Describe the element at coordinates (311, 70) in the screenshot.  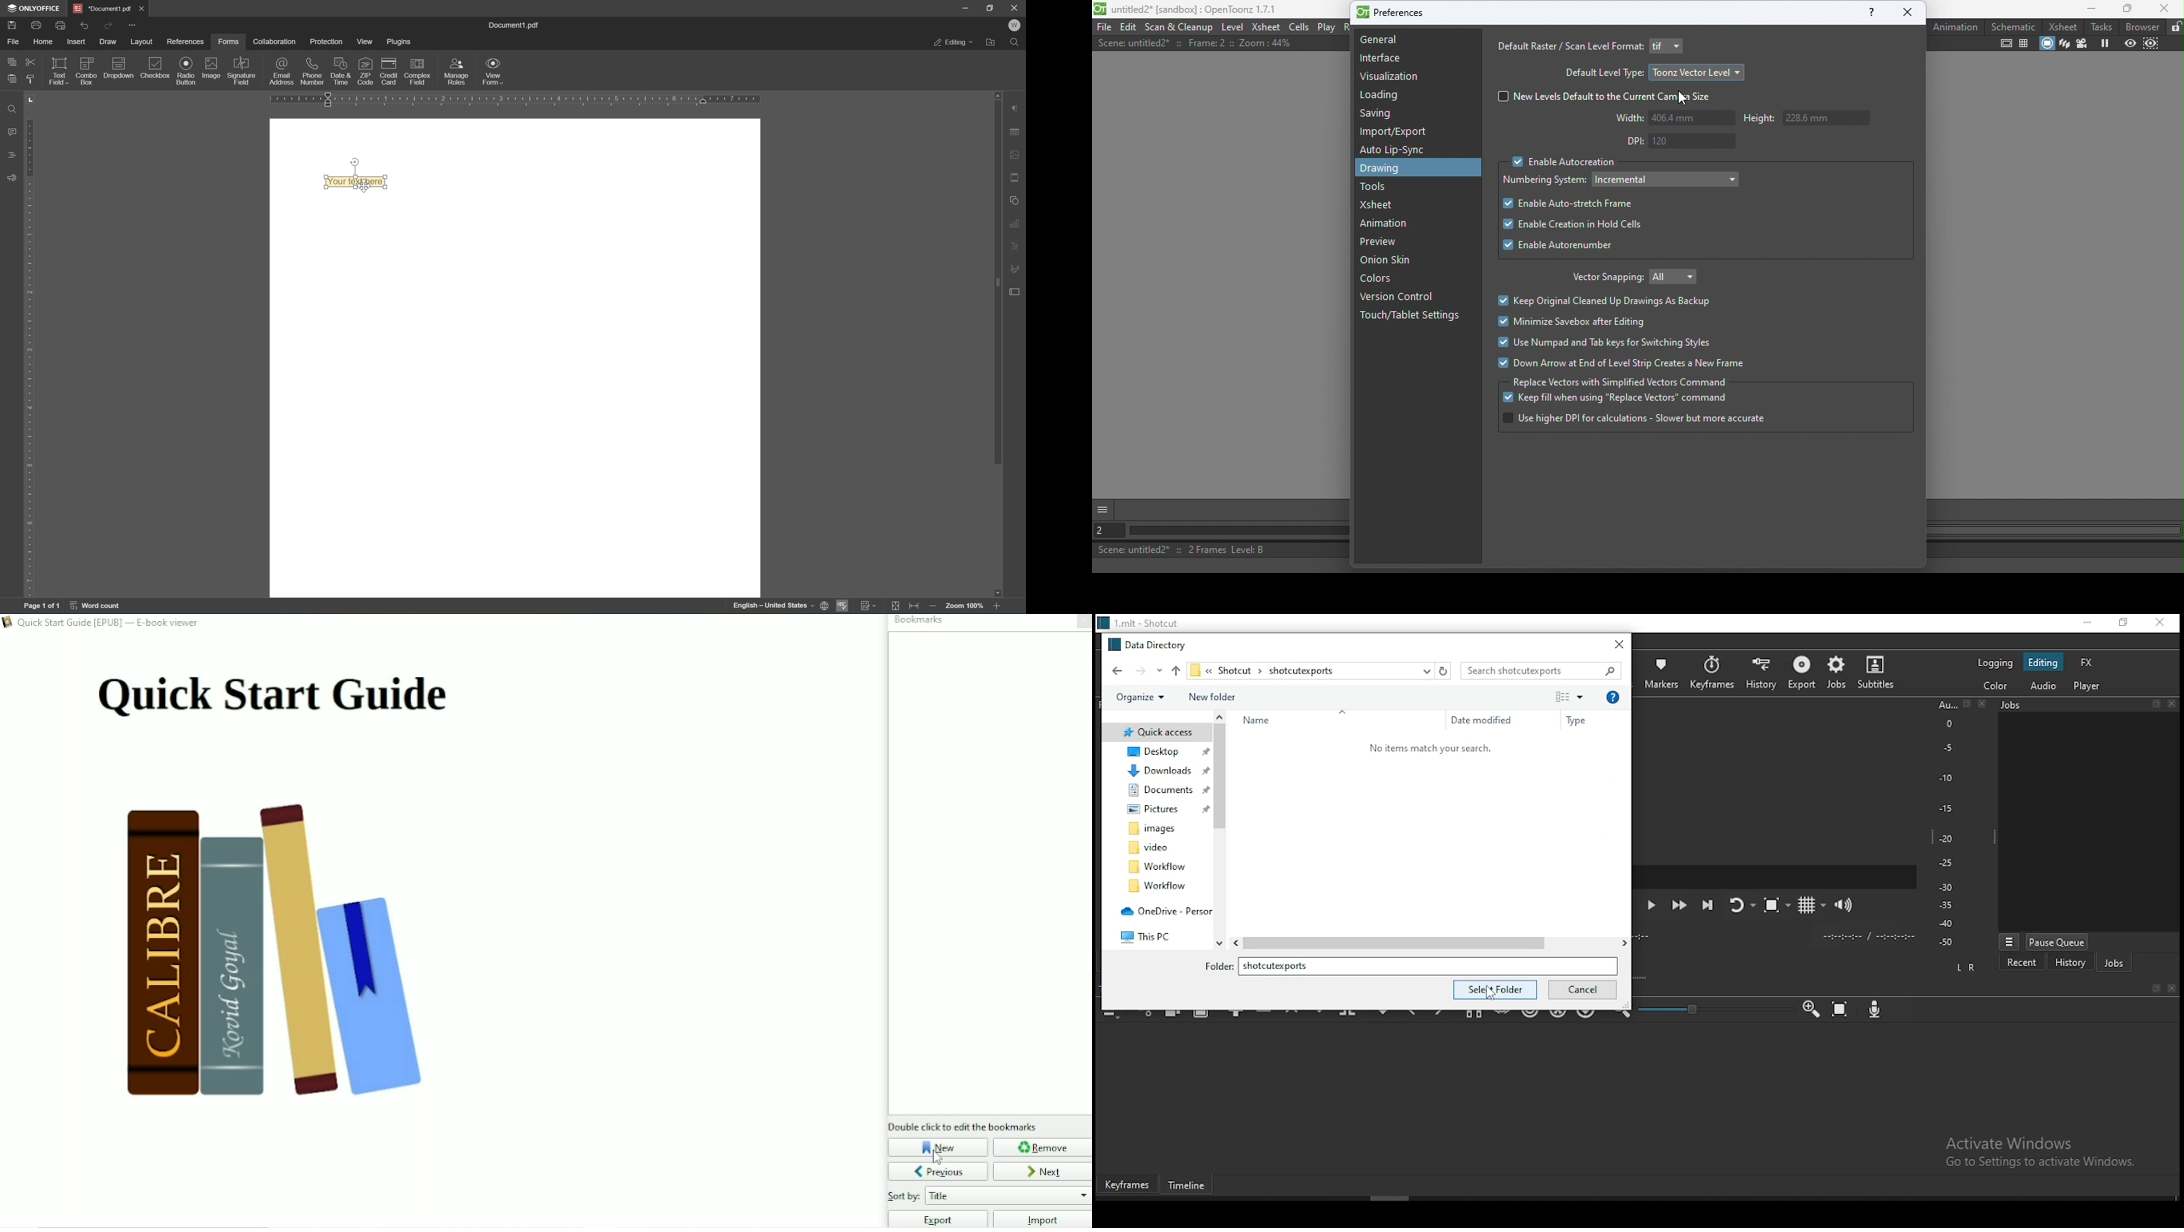
I see `phone number` at that location.